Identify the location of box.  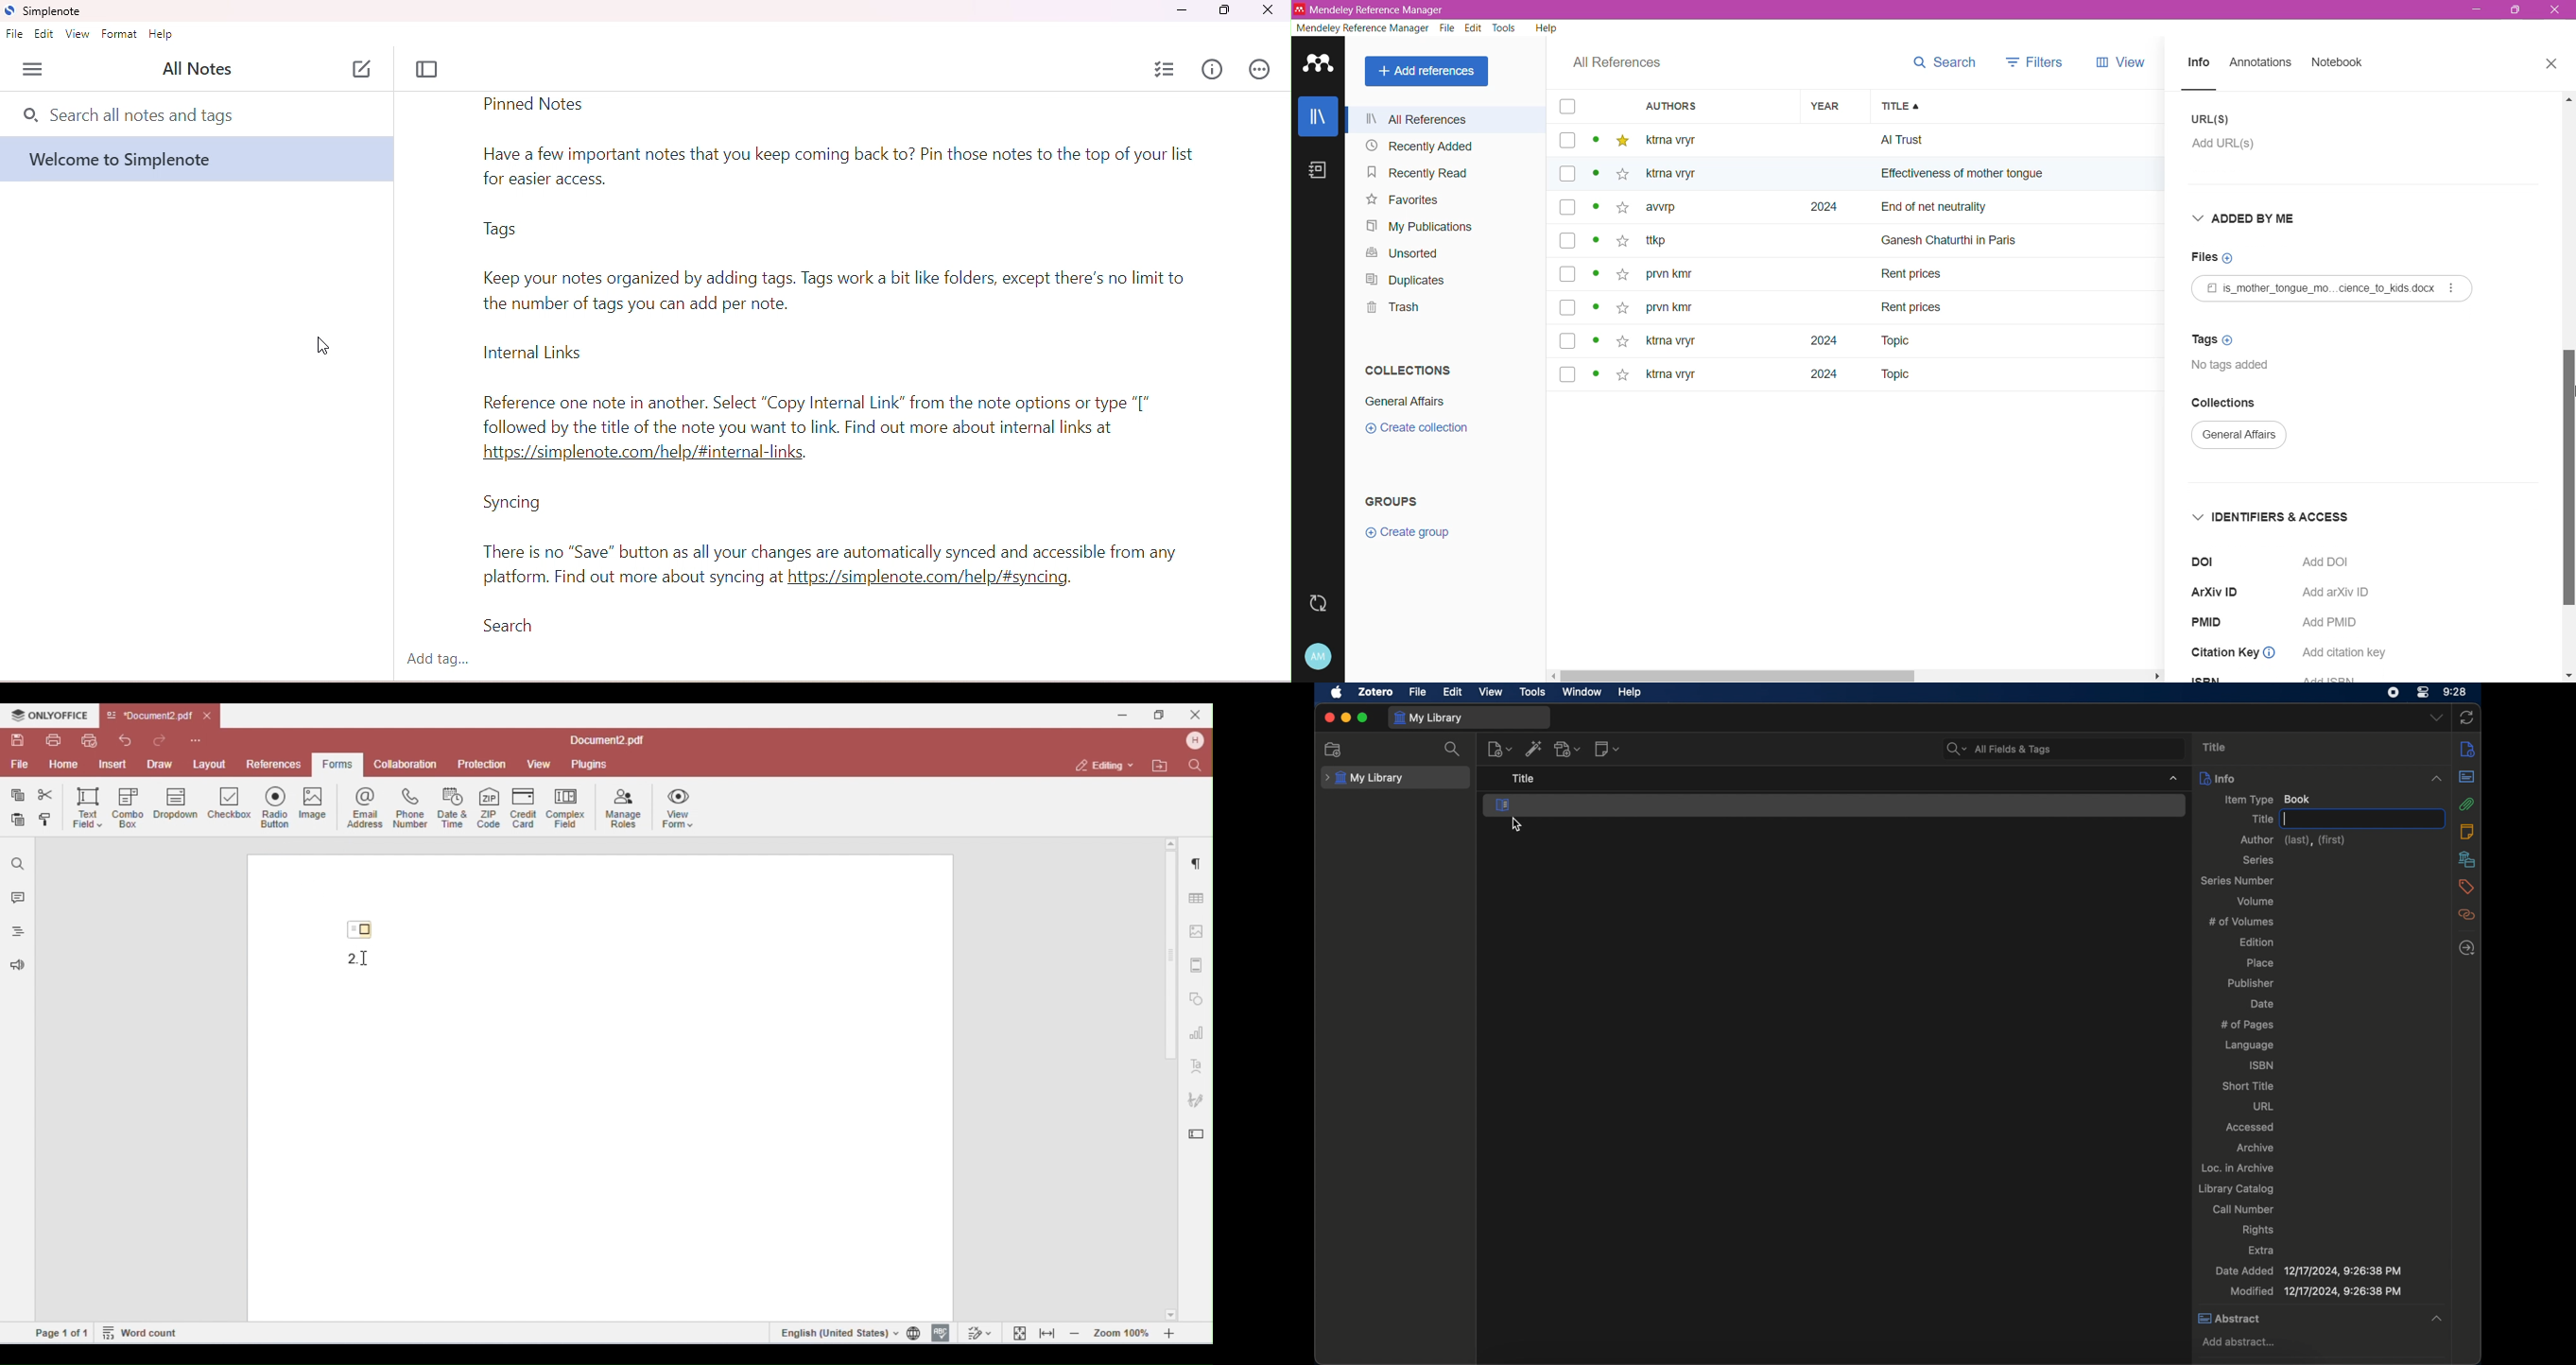
(1568, 209).